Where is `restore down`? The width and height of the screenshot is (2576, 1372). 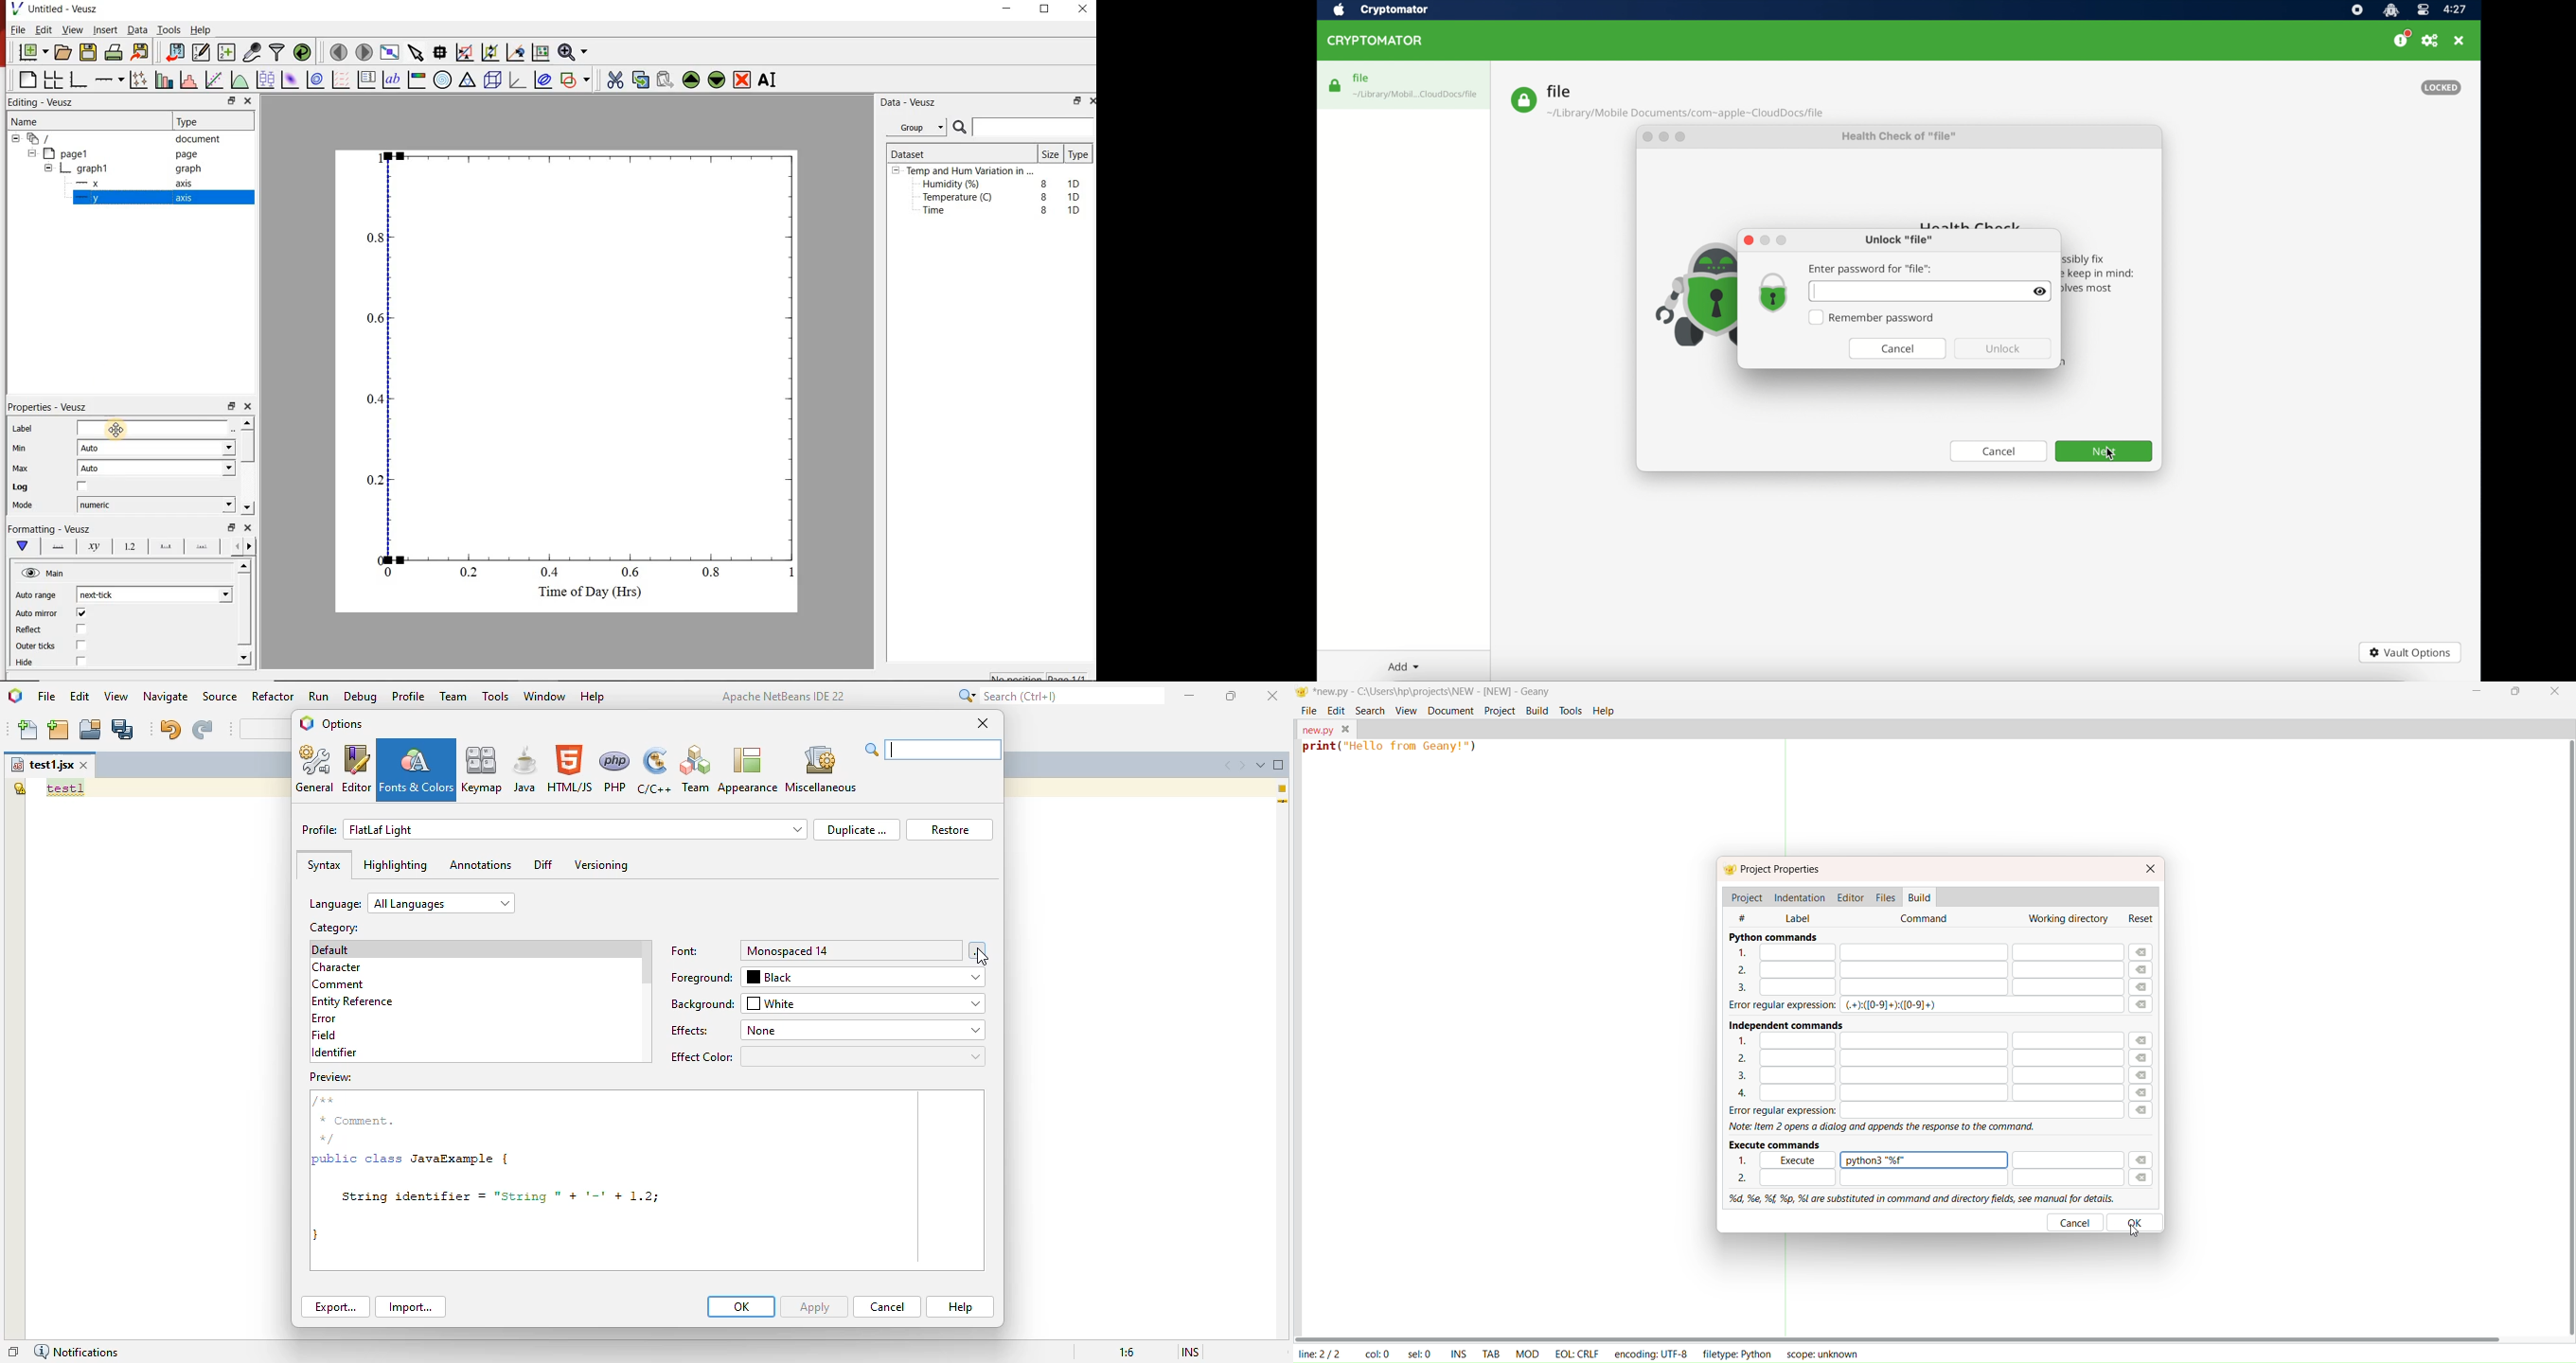 restore down is located at coordinates (1075, 102).